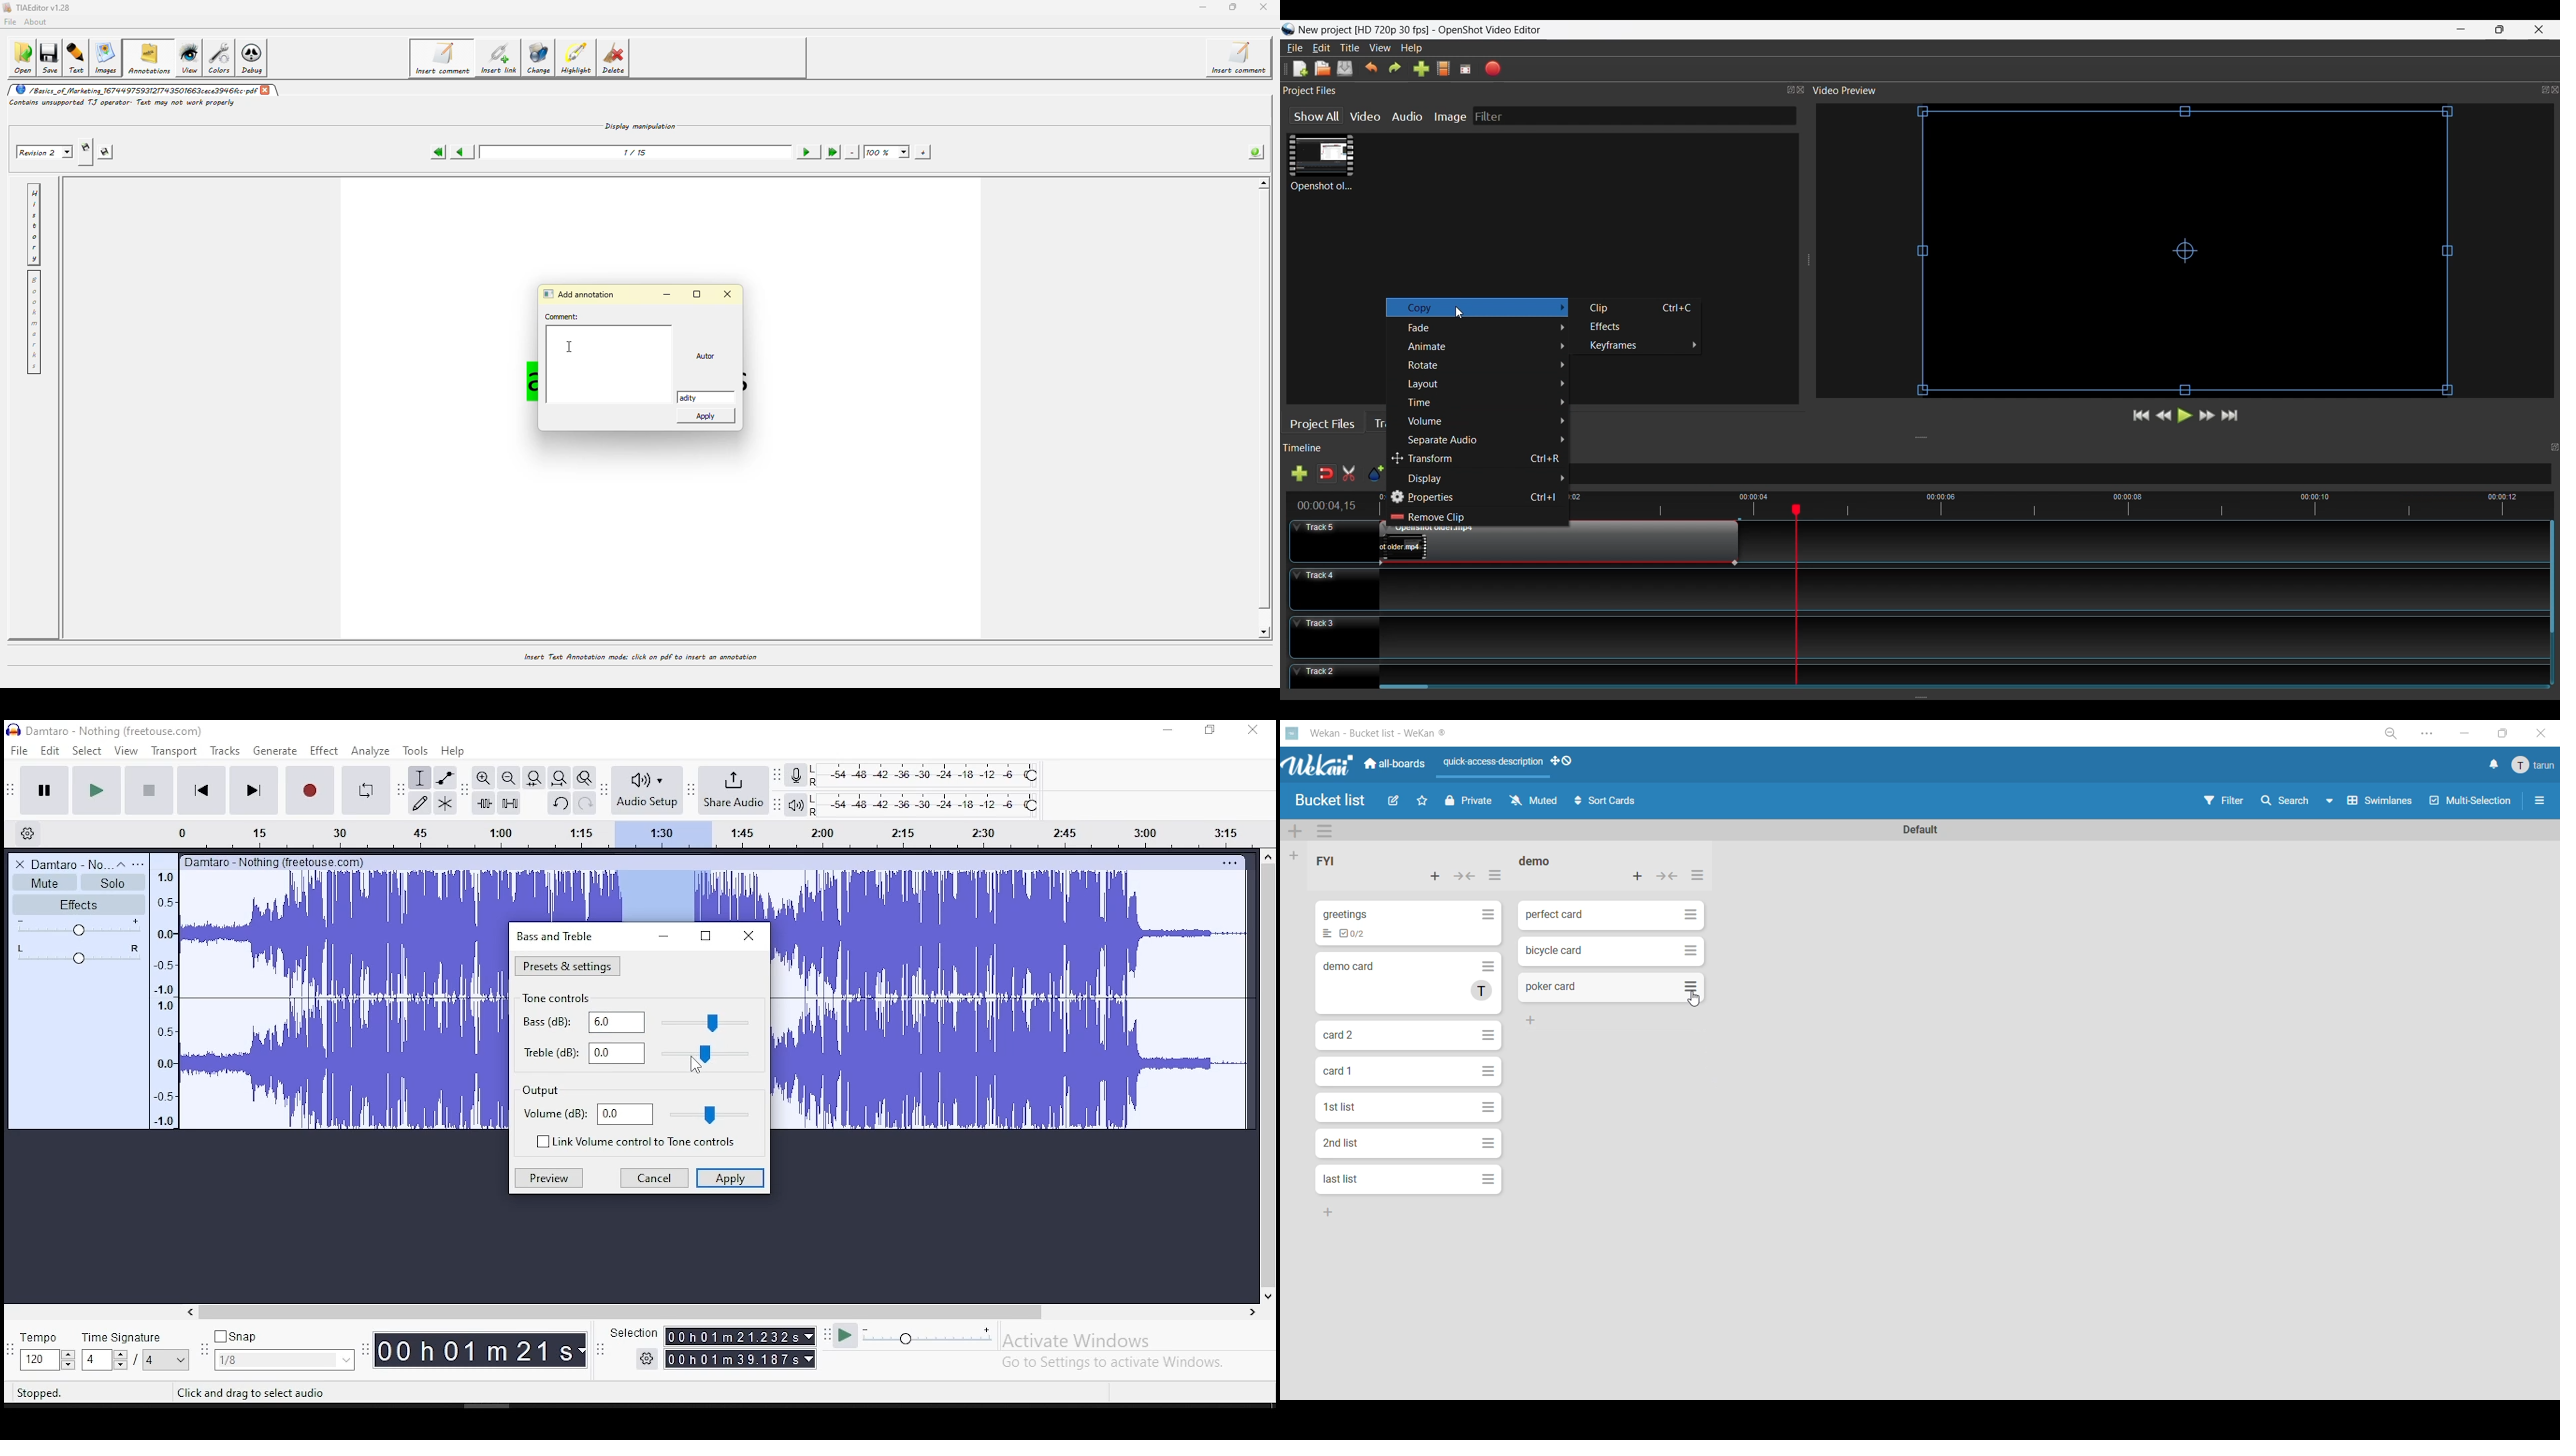 This screenshot has width=2576, height=1456. Describe the element at coordinates (548, 1051) in the screenshot. I see `treble(dB)` at that location.